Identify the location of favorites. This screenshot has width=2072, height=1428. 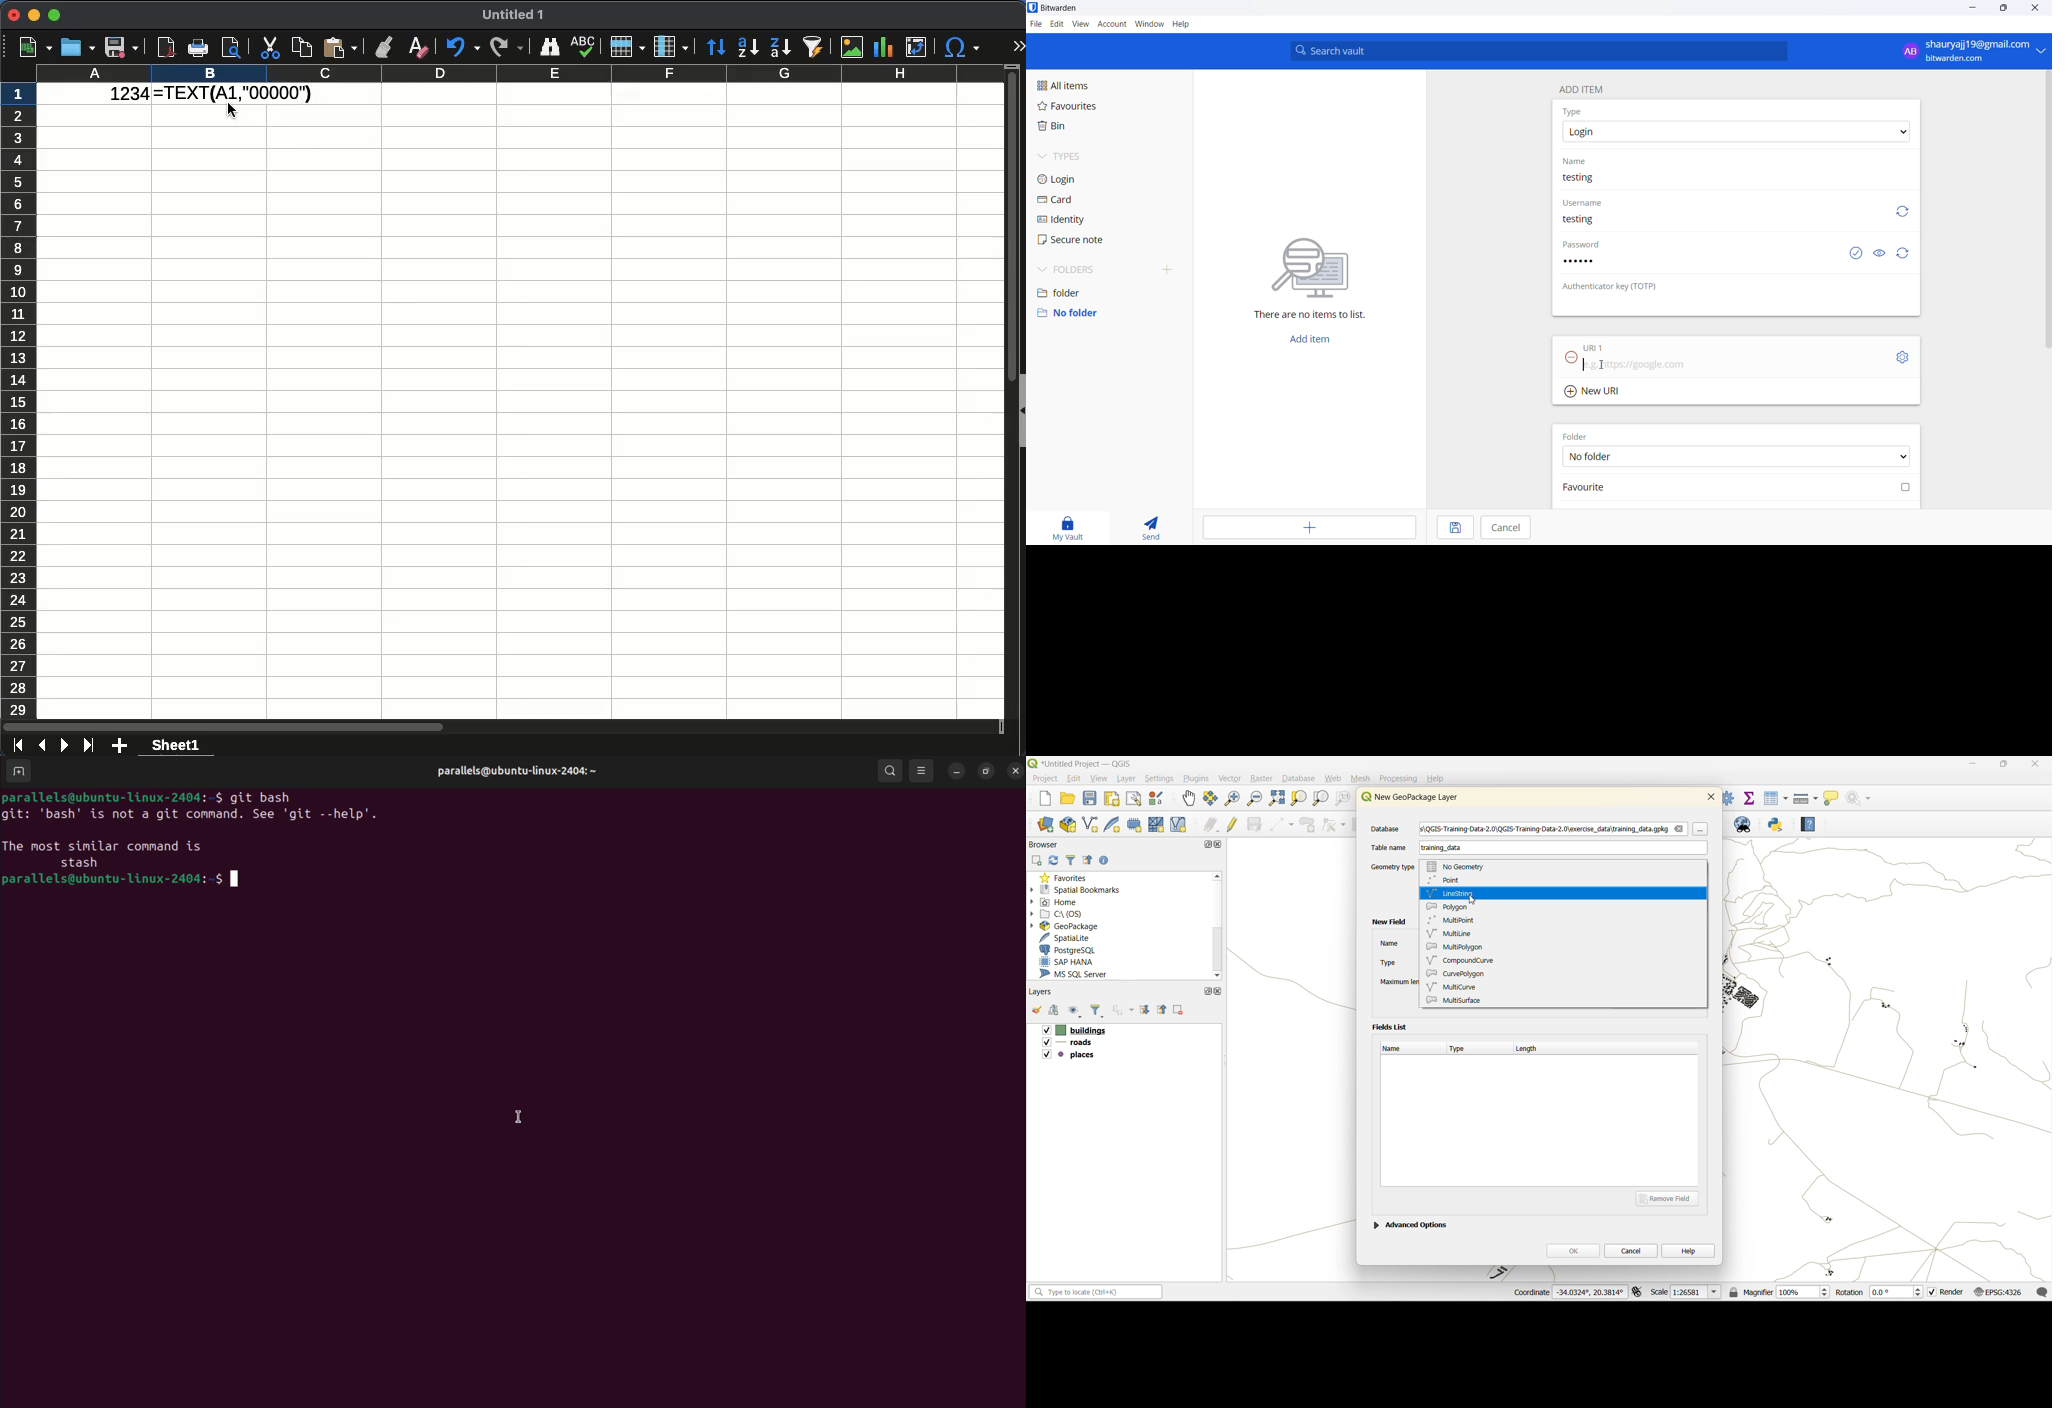
(1066, 877).